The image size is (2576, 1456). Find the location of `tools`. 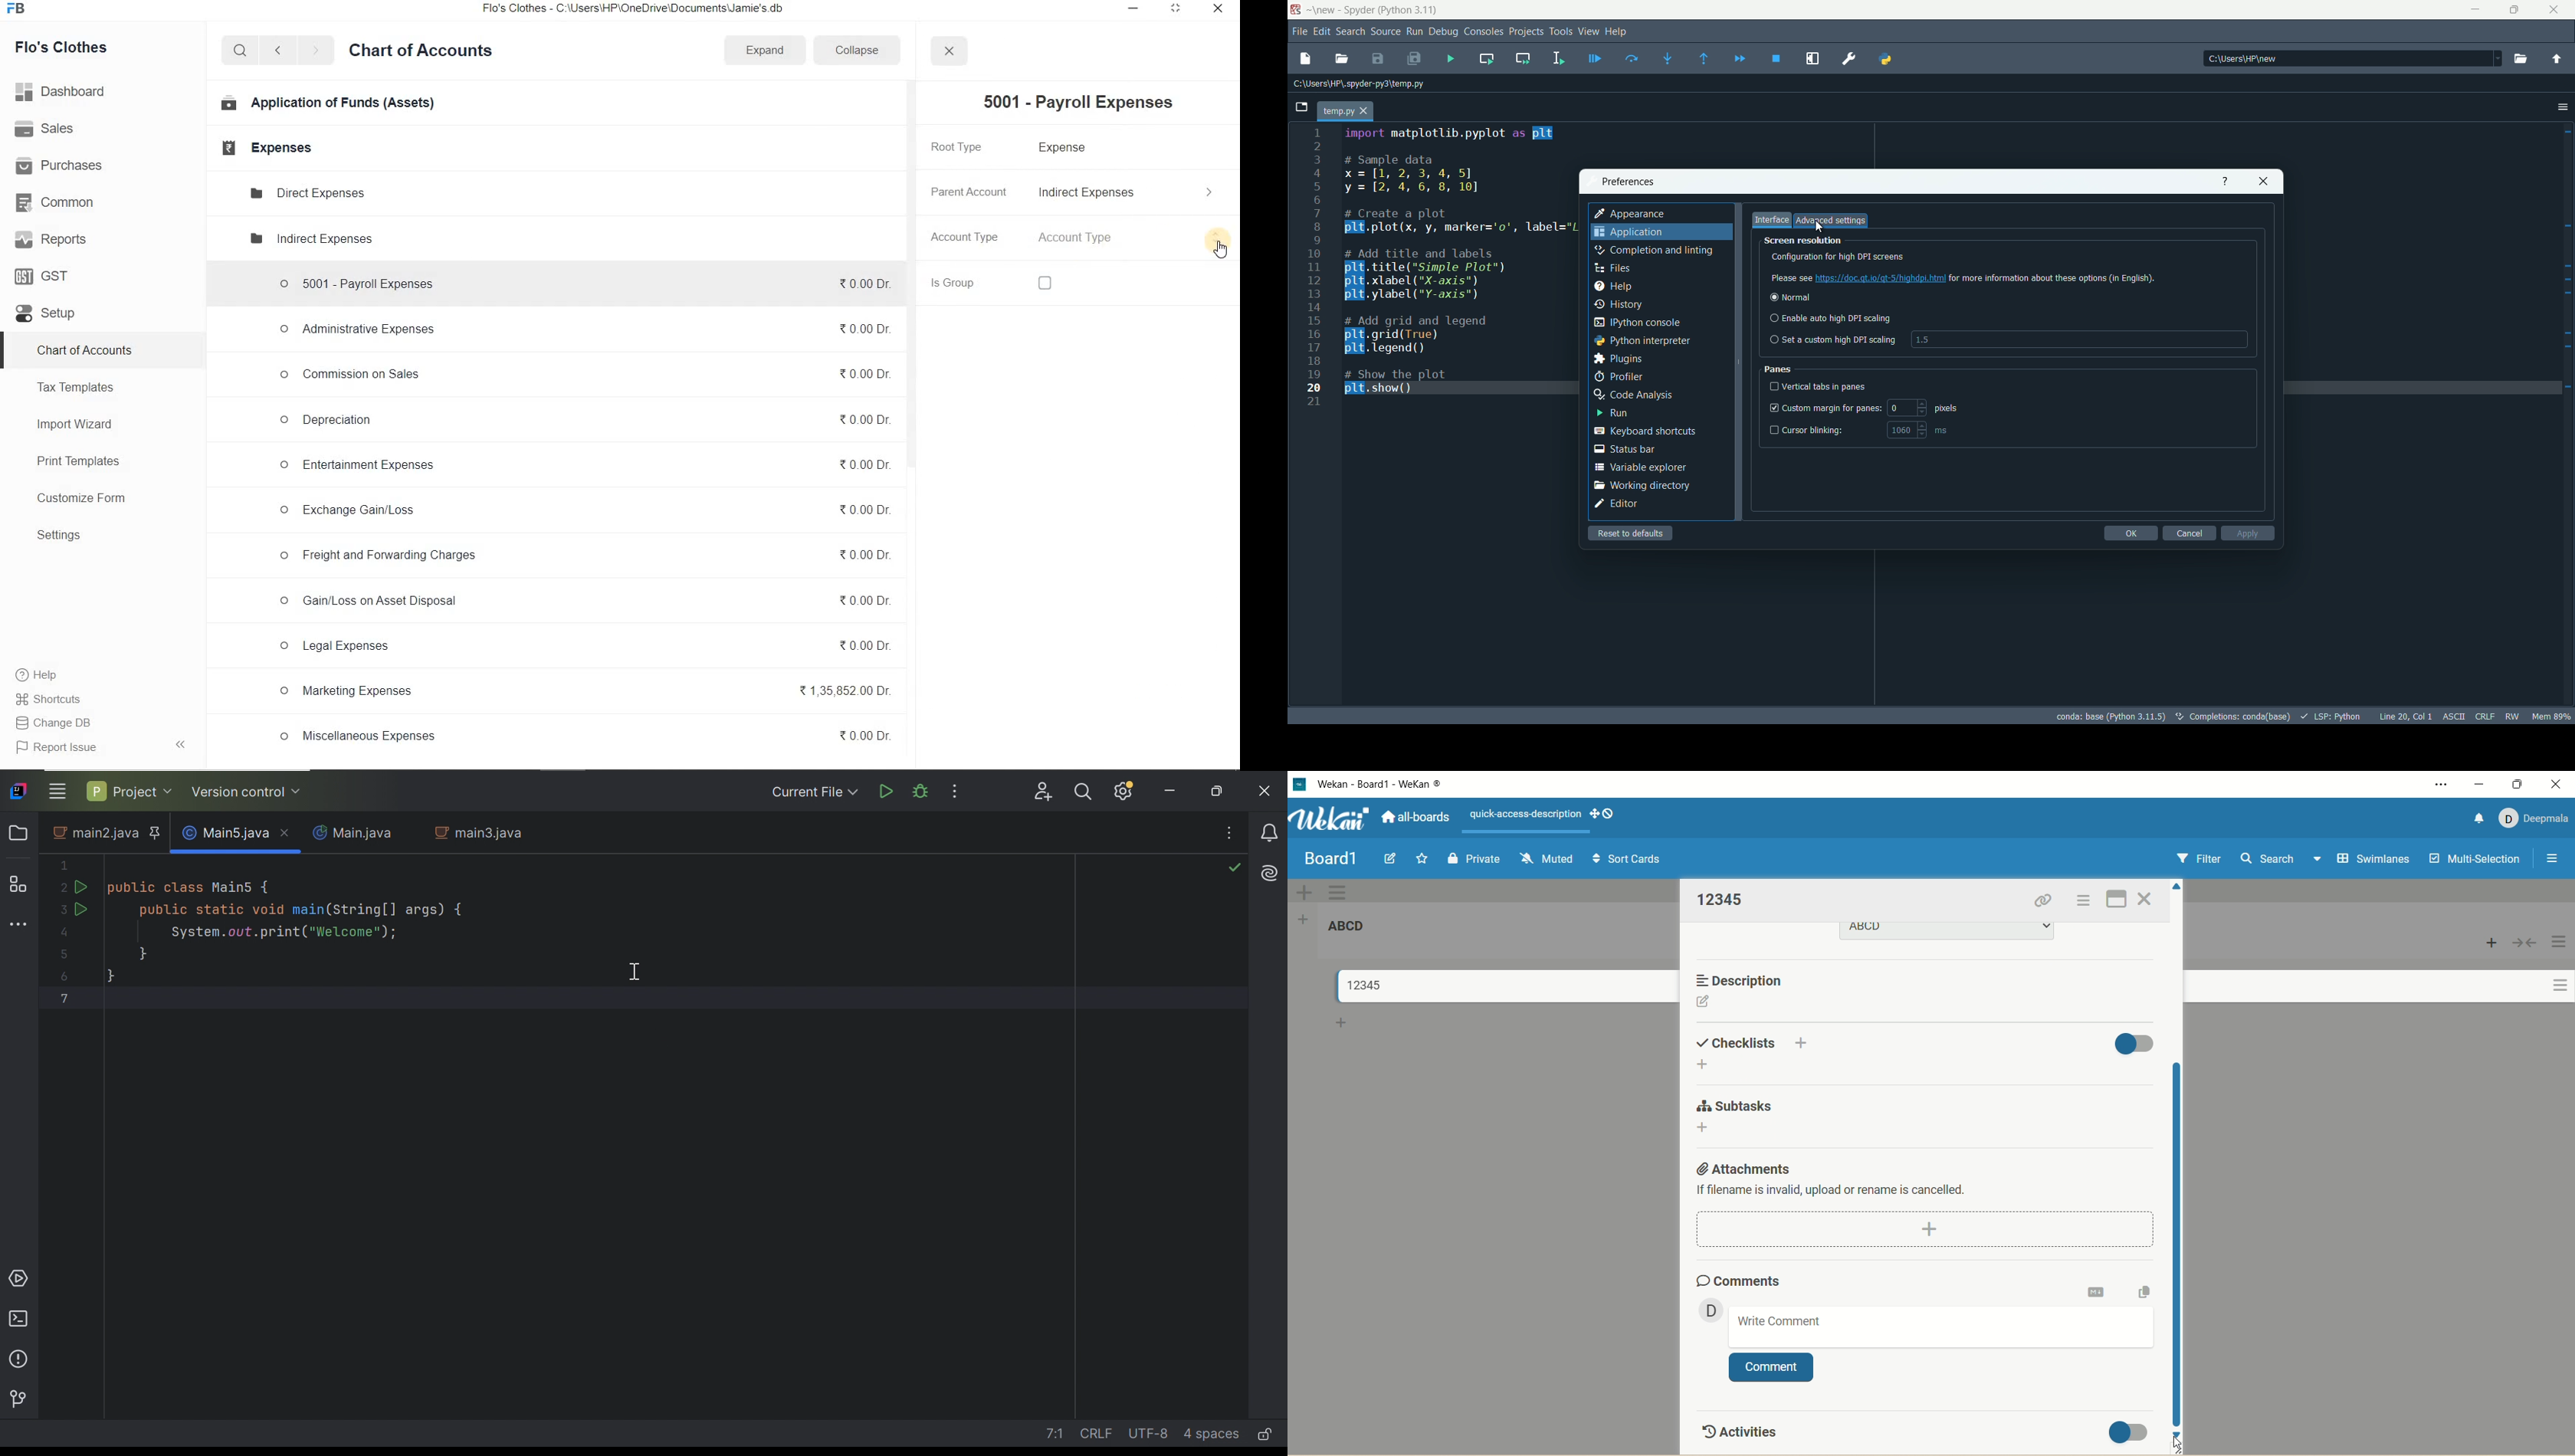

tools is located at coordinates (1562, 32).